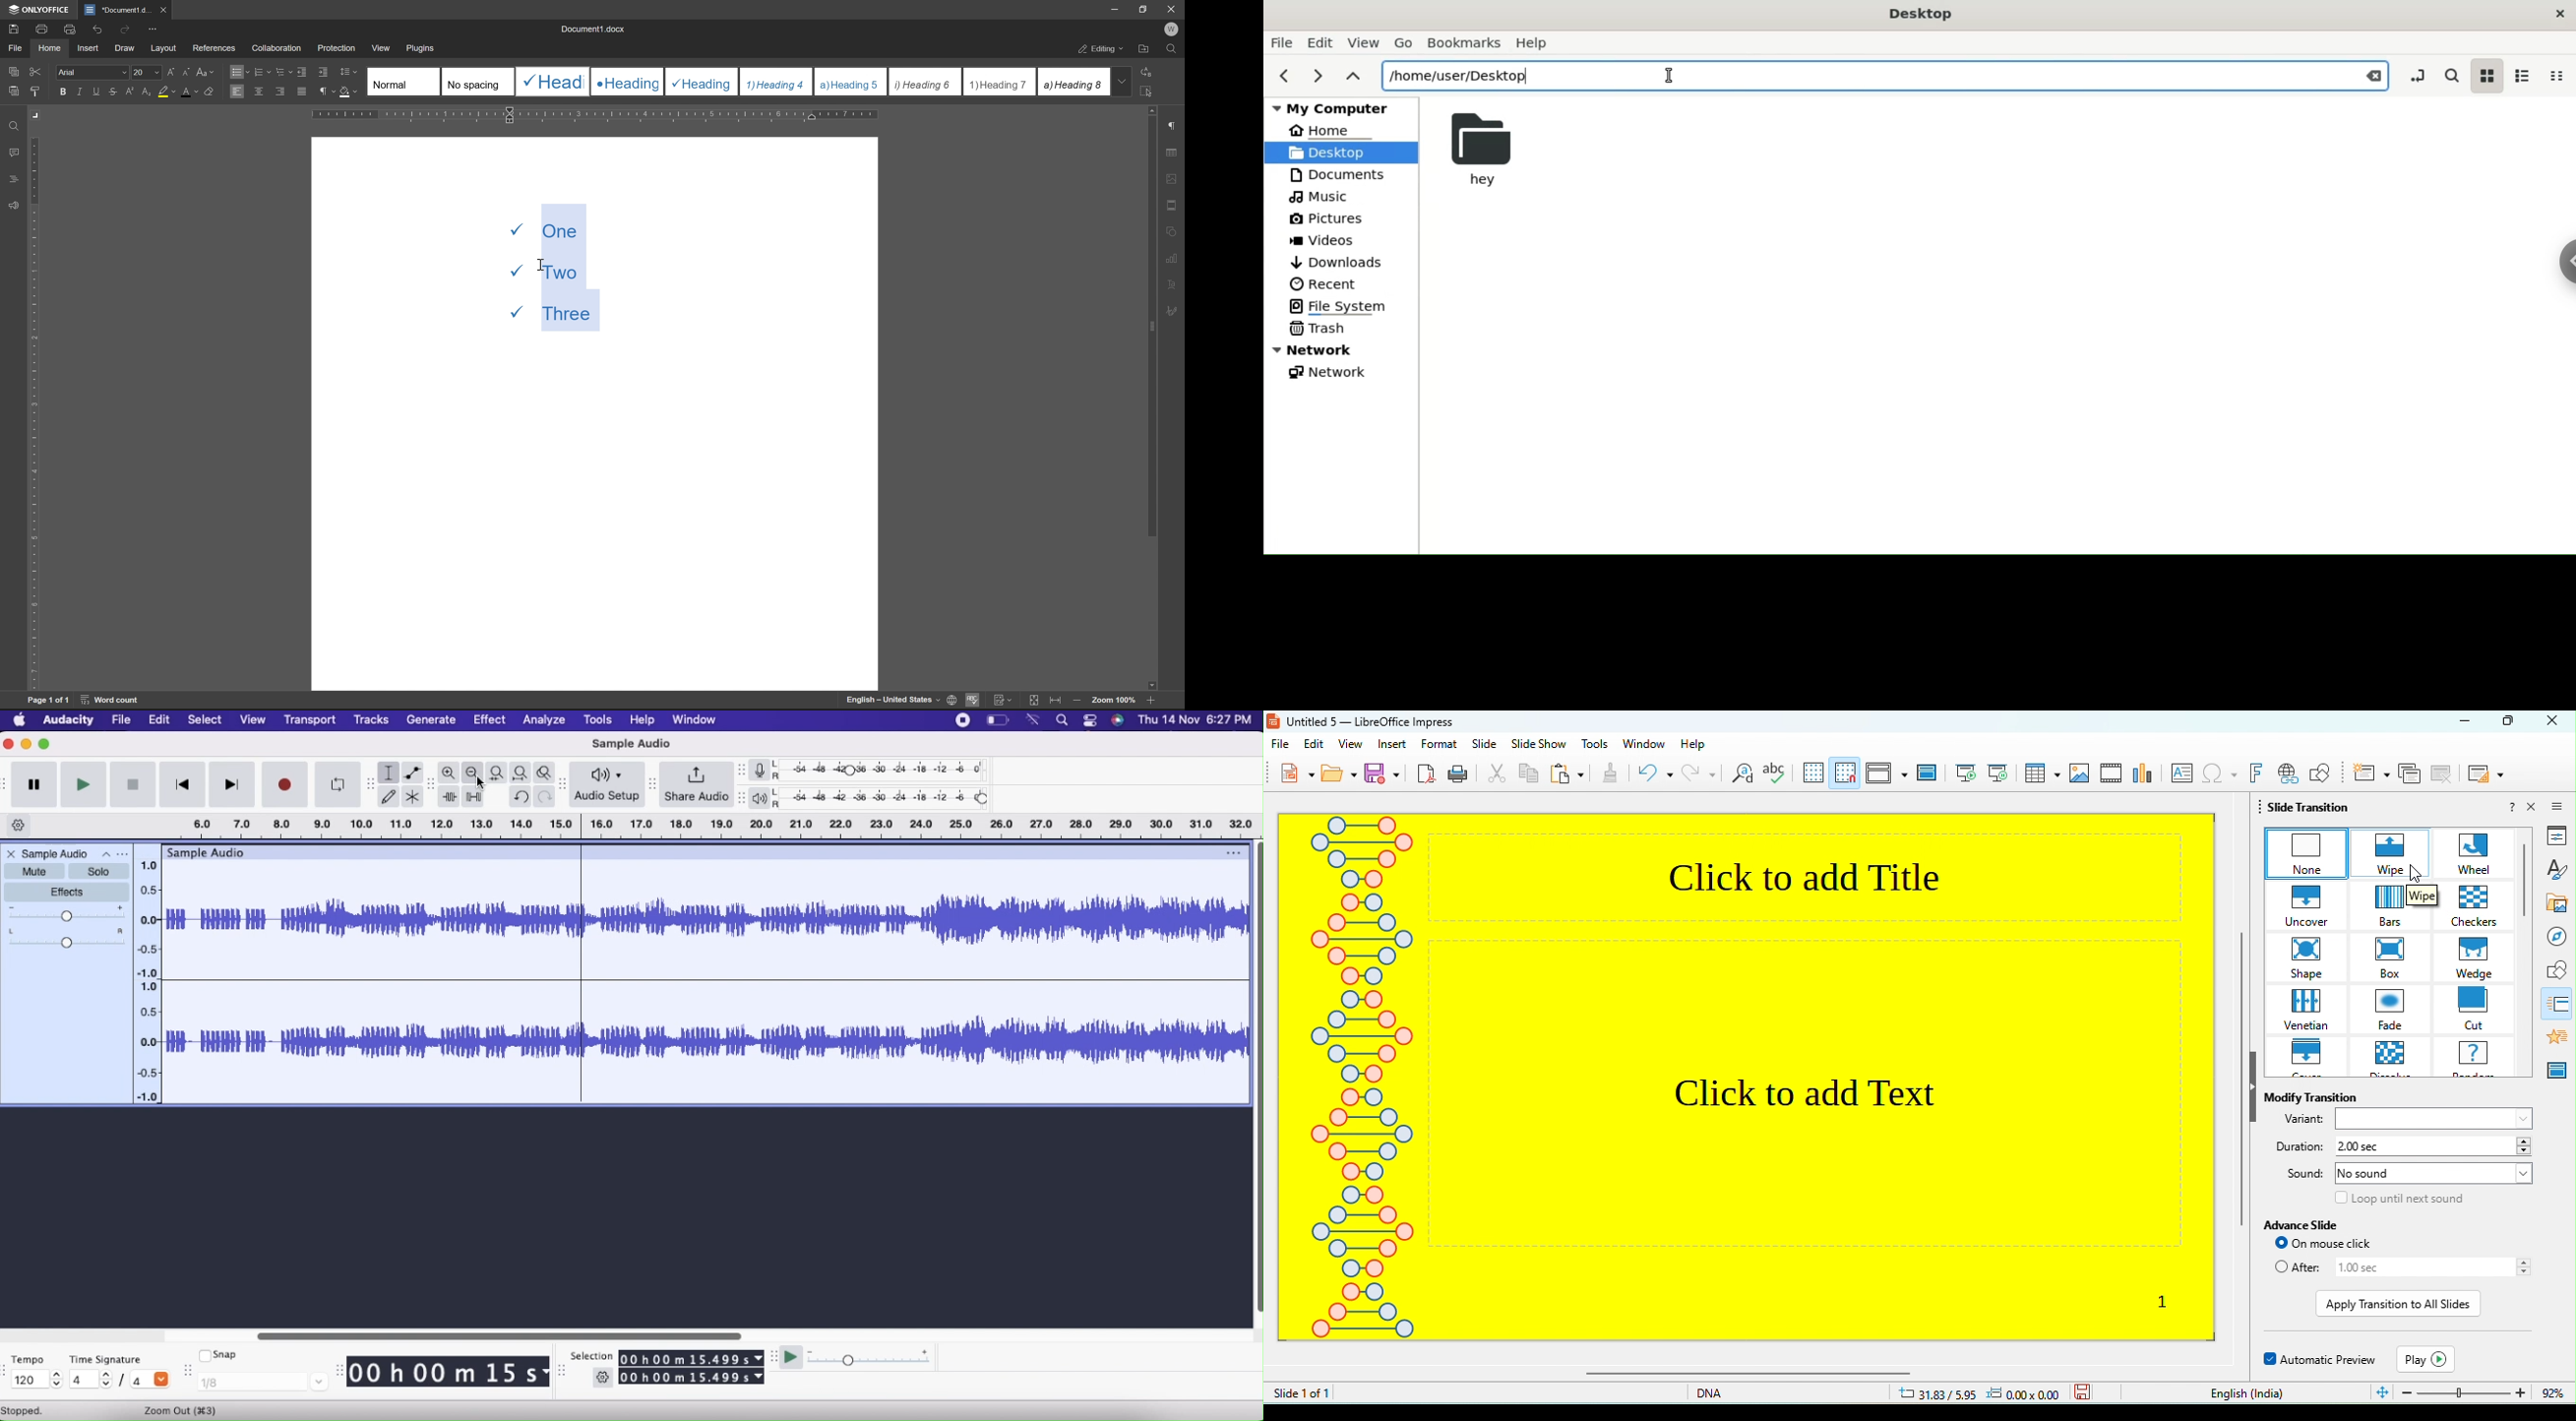 The image size is (2576, 1428). What do you see at coordinates (1343, 351) in the screenshot?
I see `network` at bounding box center [1343, 351].